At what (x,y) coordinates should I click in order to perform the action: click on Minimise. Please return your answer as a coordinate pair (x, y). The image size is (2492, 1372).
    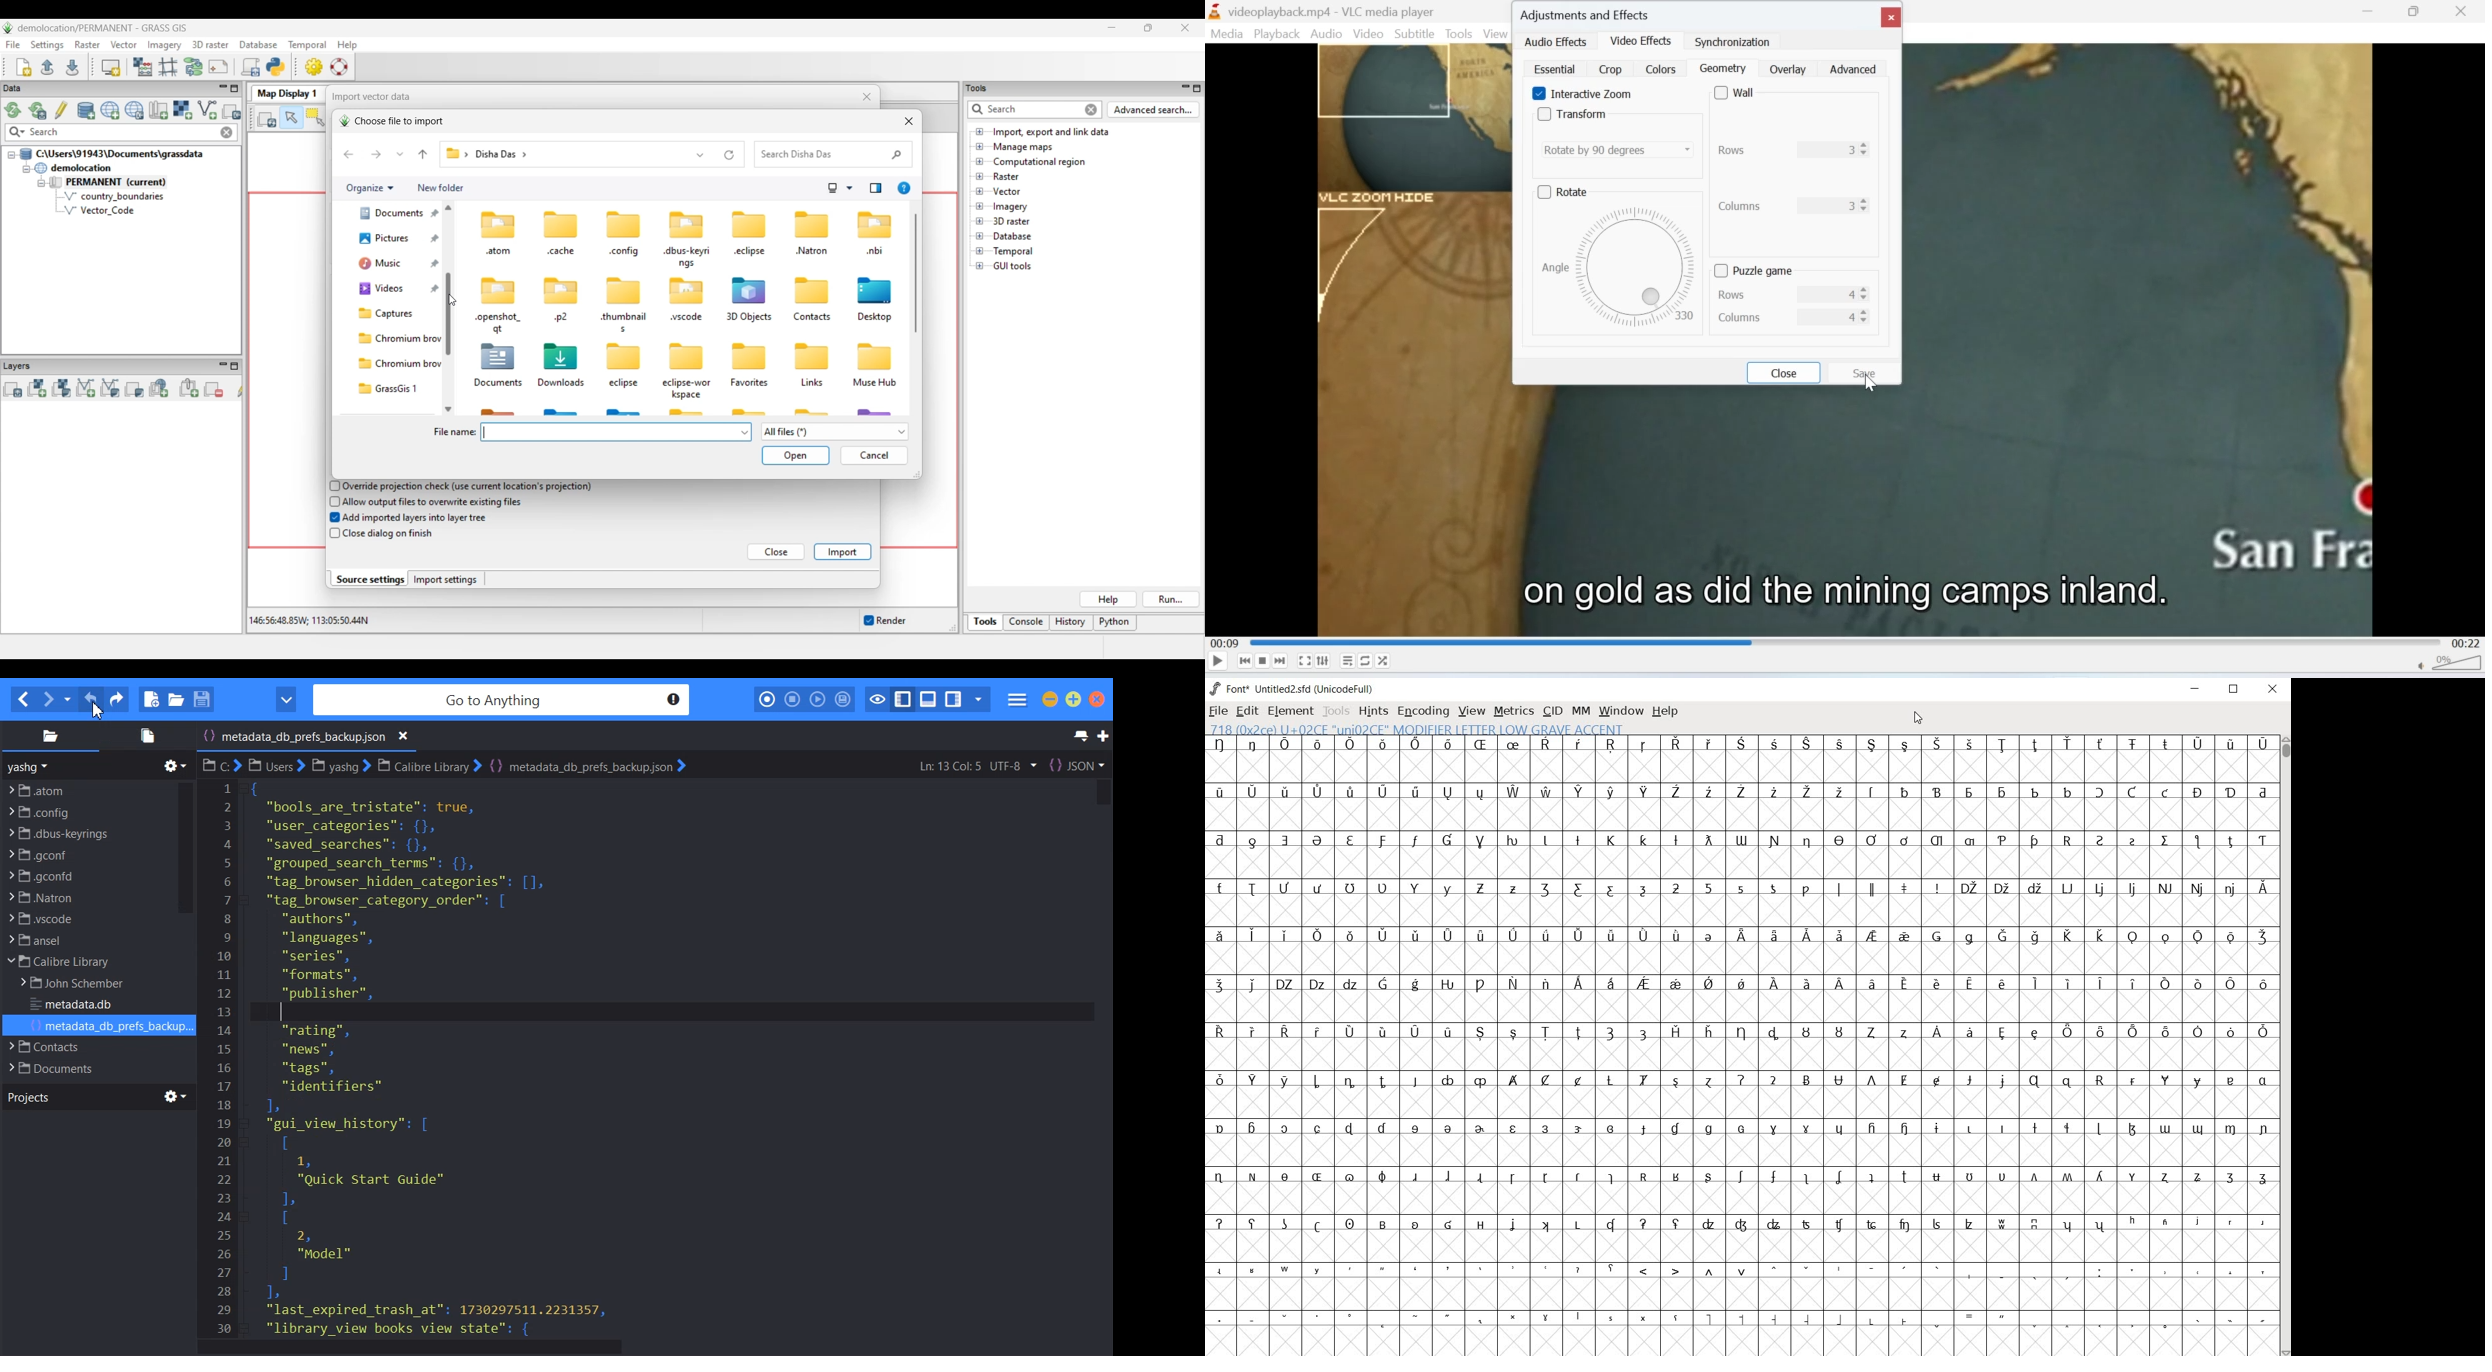
    Looking at the image, I should click on (2413, 11).